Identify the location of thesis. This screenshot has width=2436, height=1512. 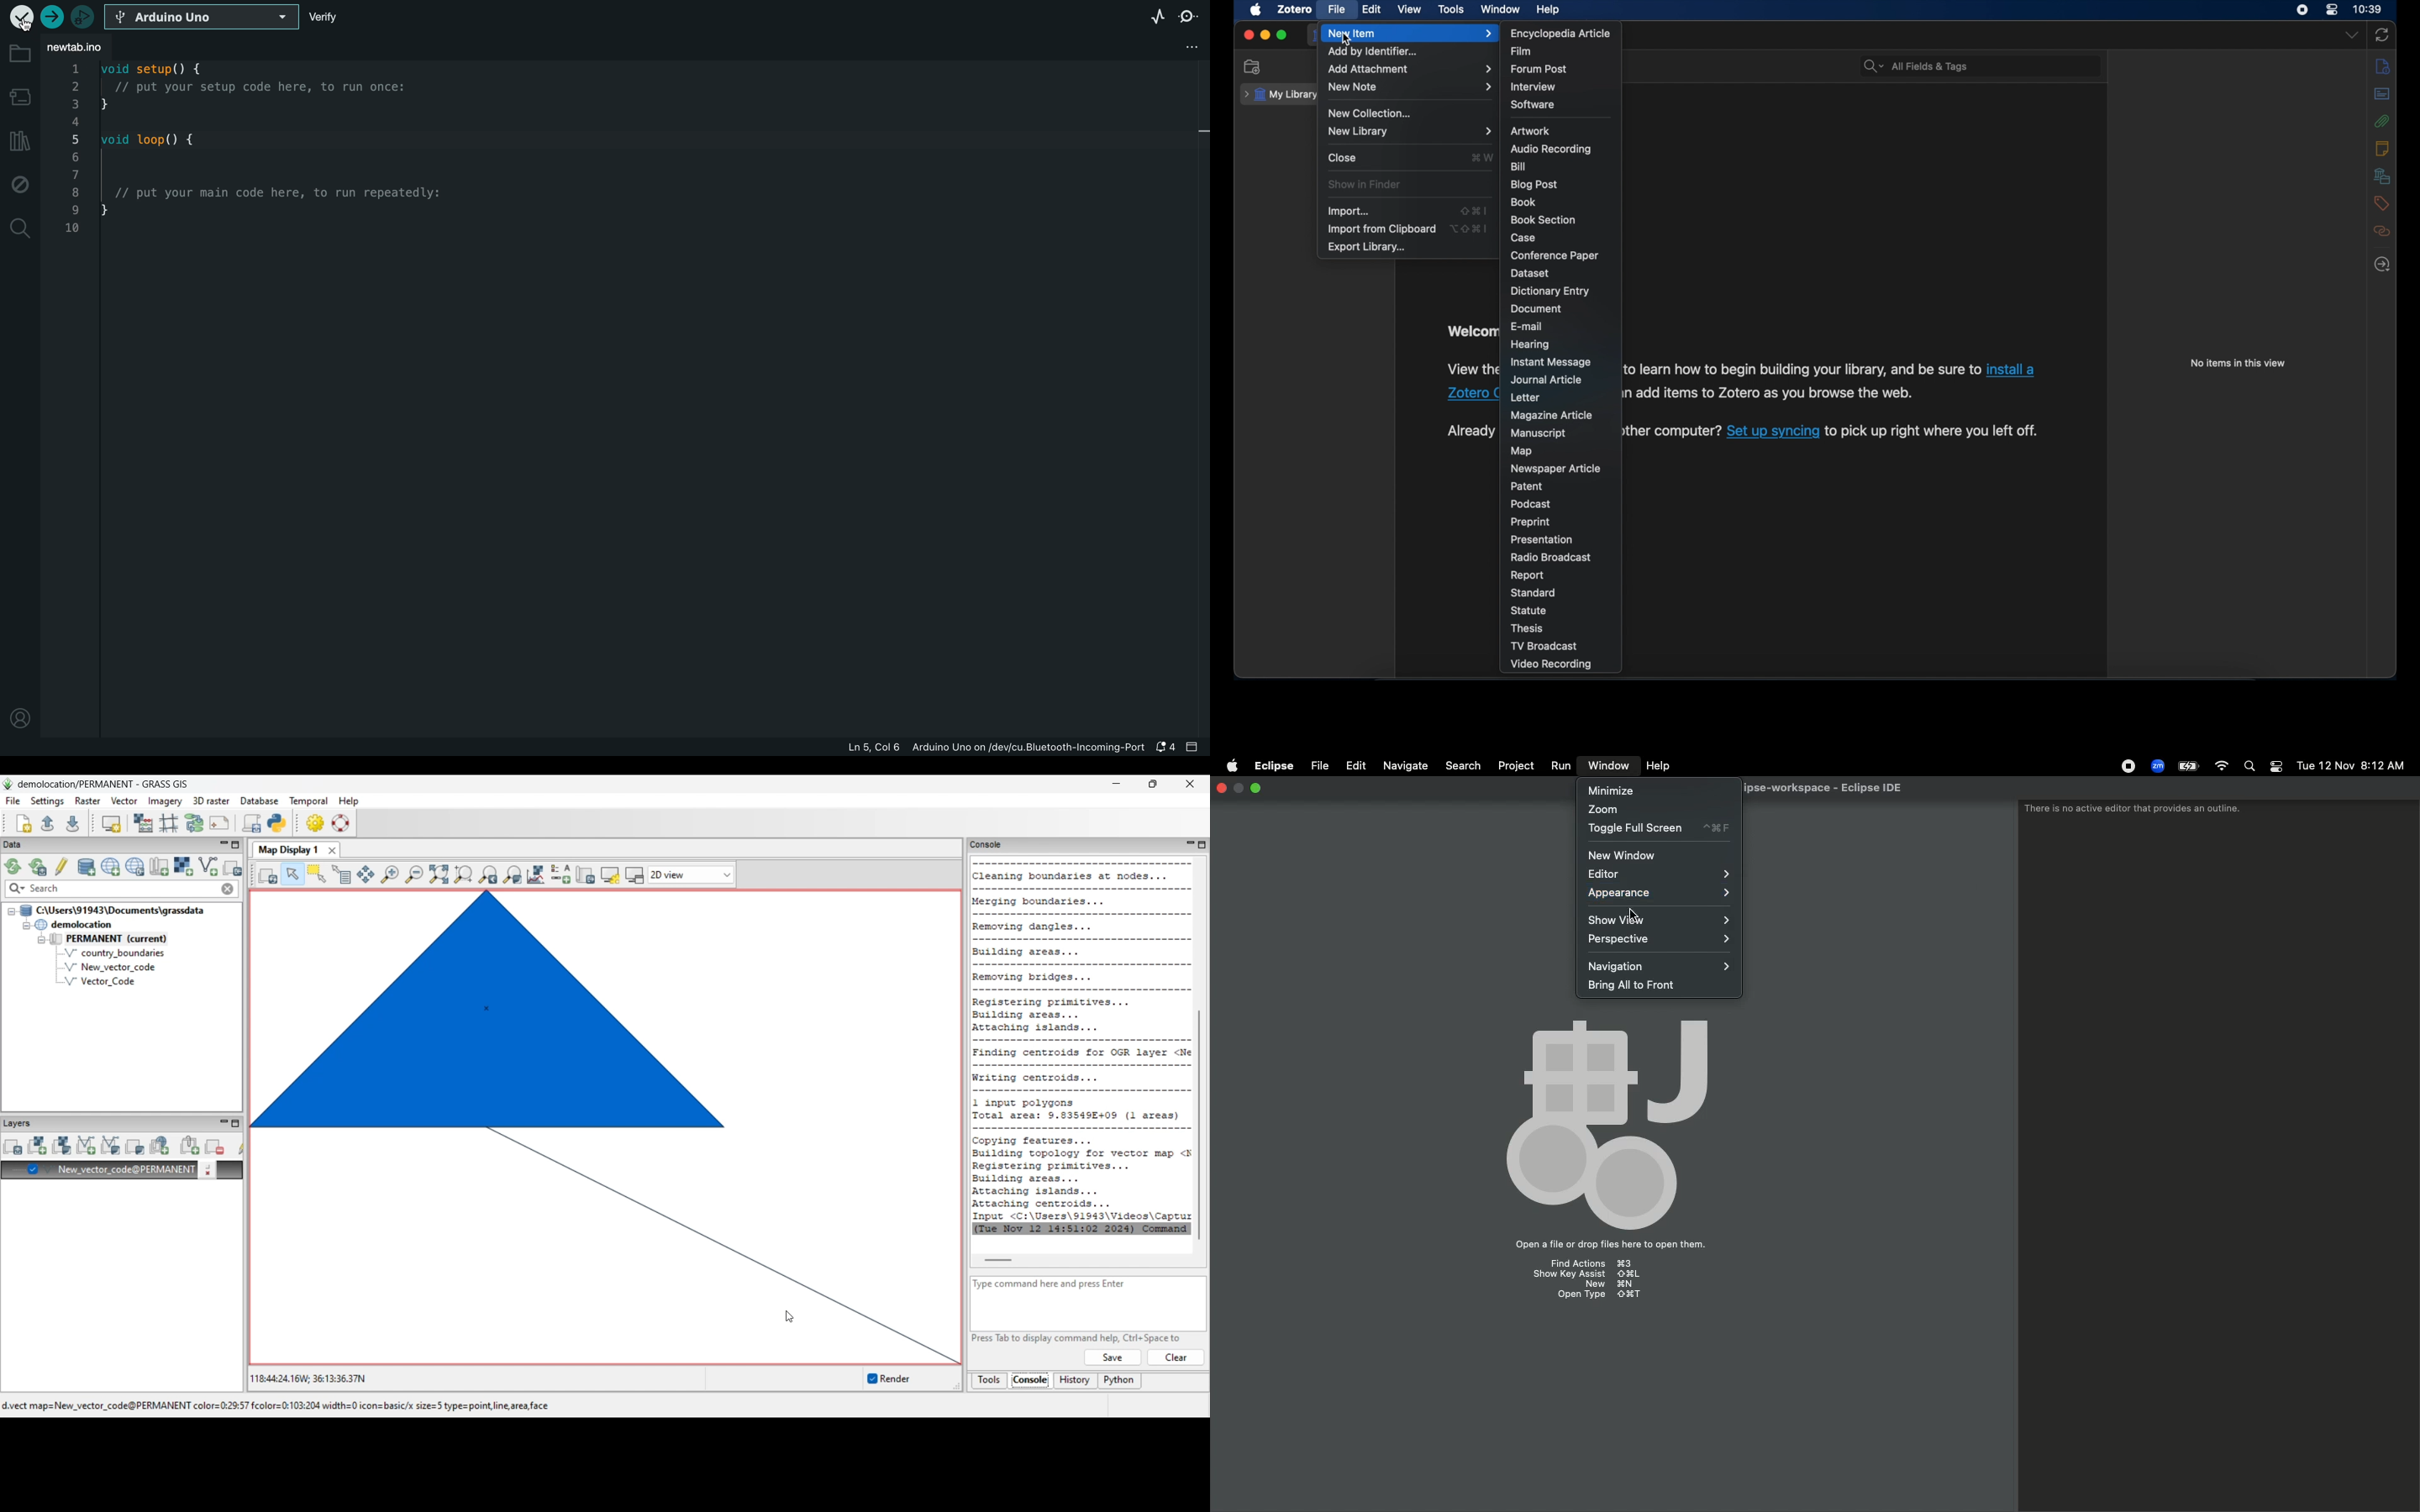
(1529, 628).